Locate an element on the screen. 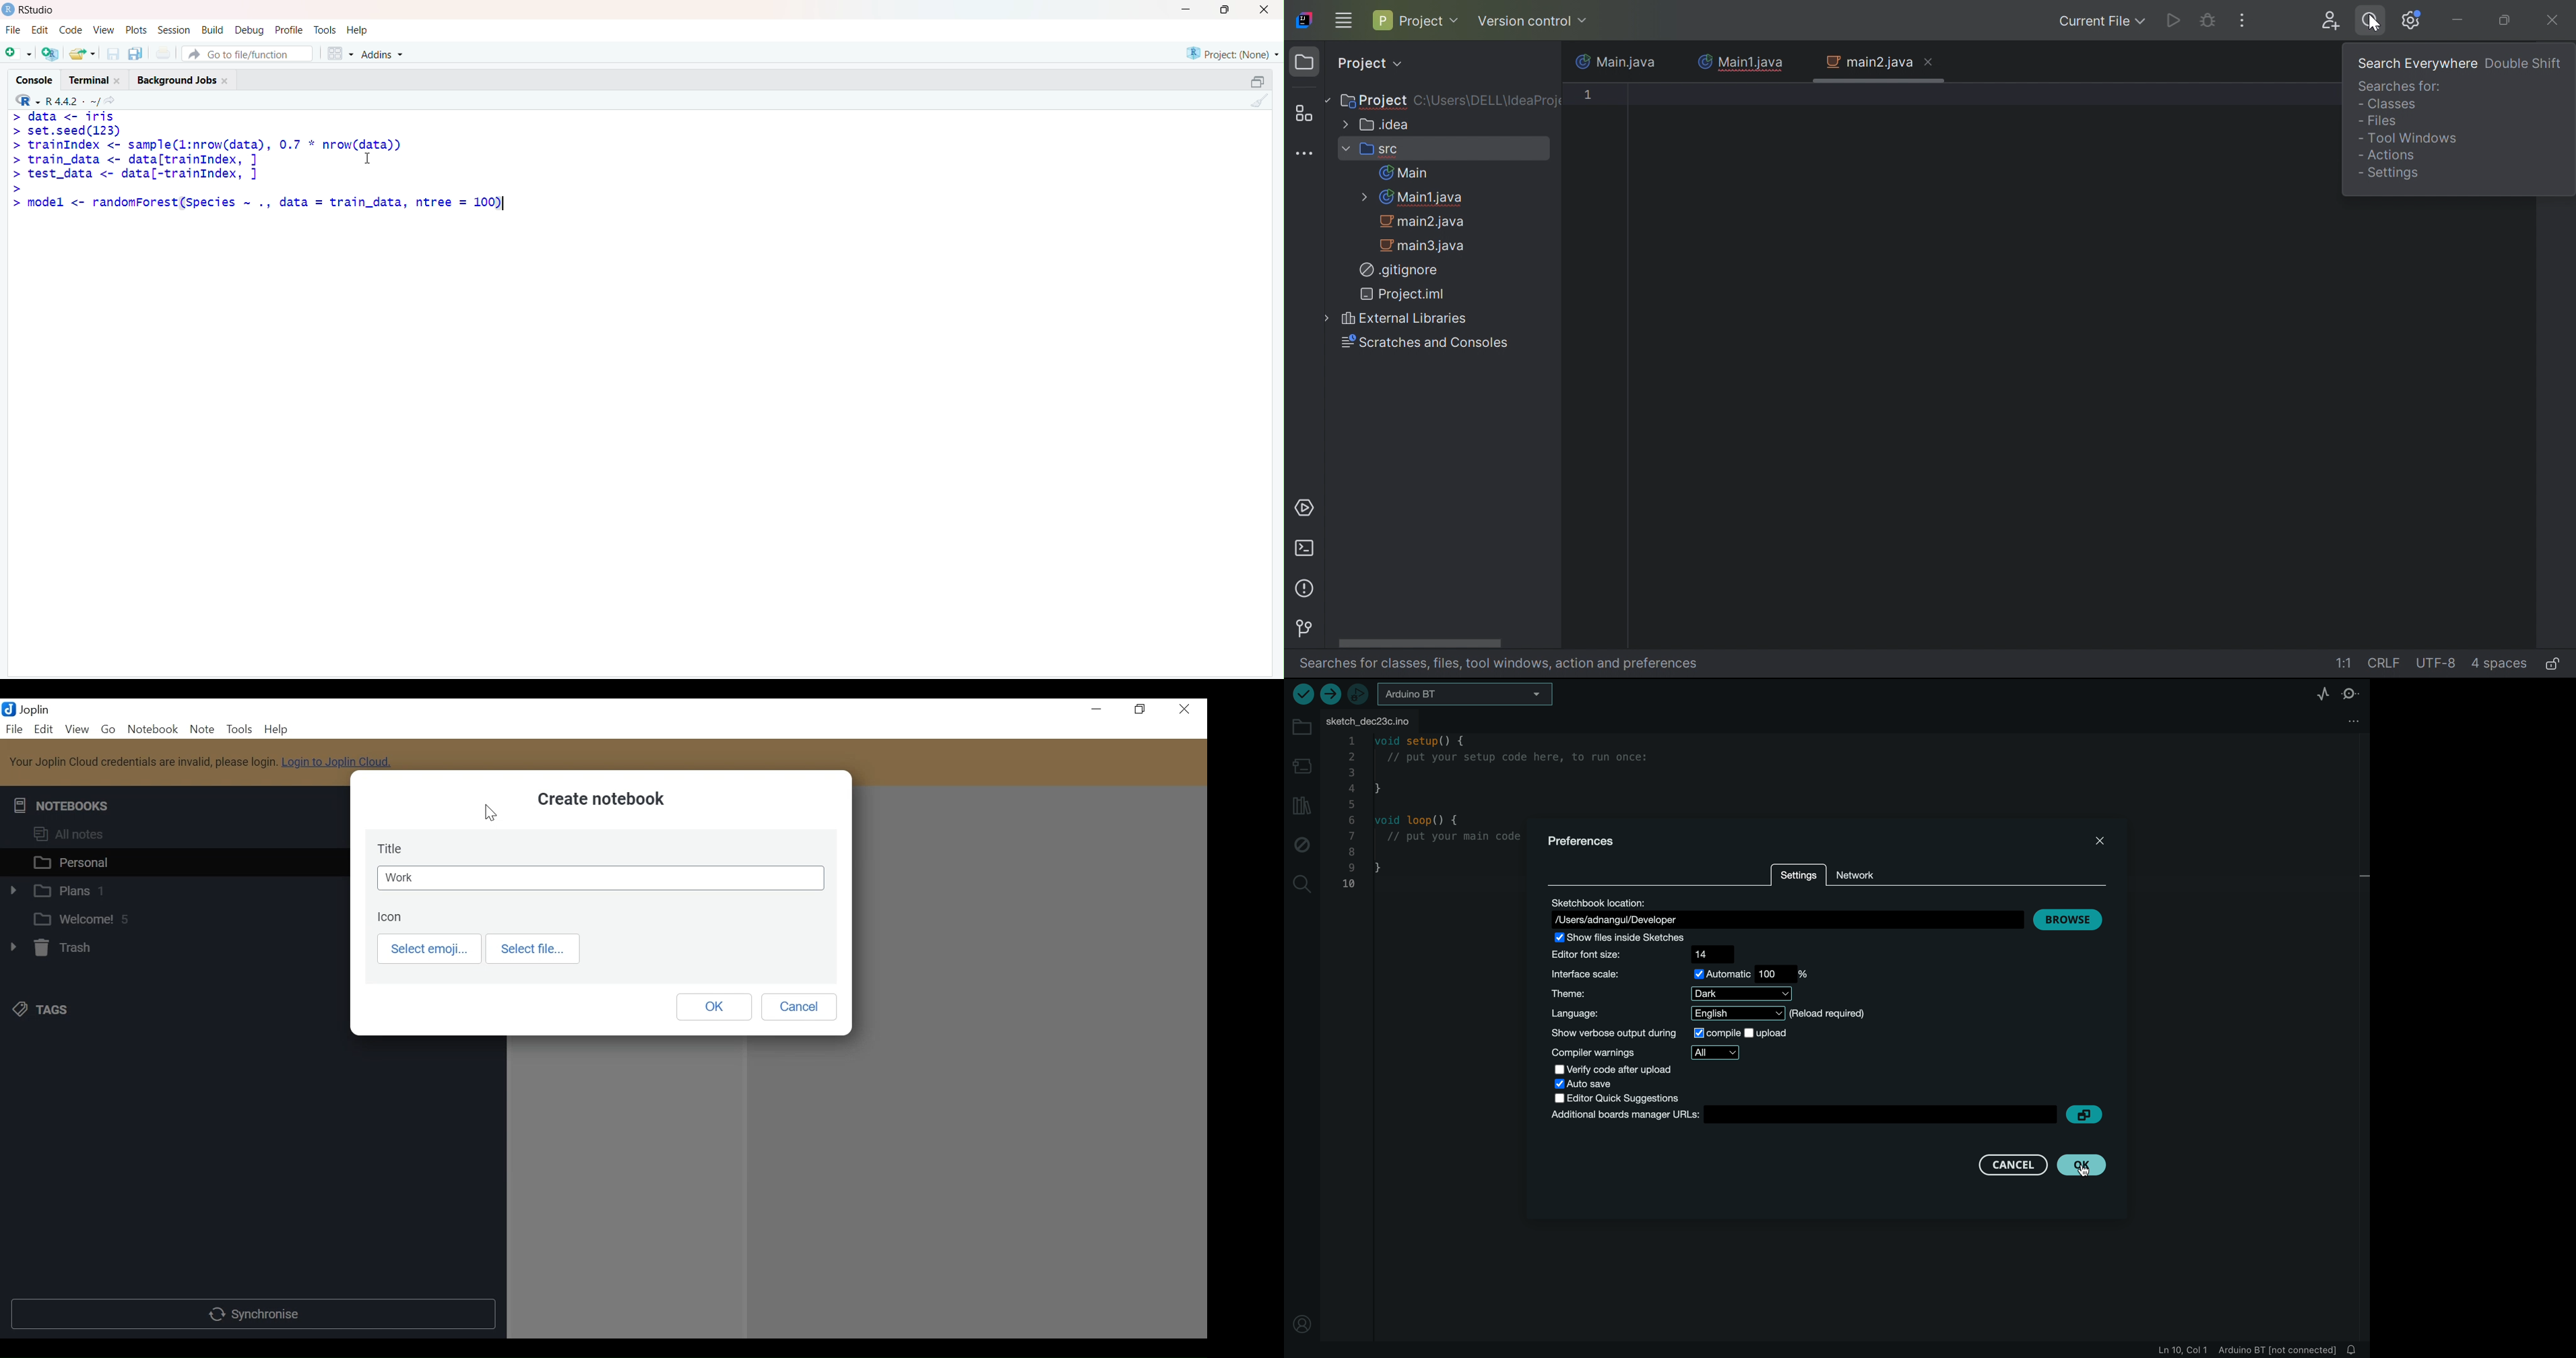 The image size is (2576, 1372). RStudio is located at coordinates (31, 9).